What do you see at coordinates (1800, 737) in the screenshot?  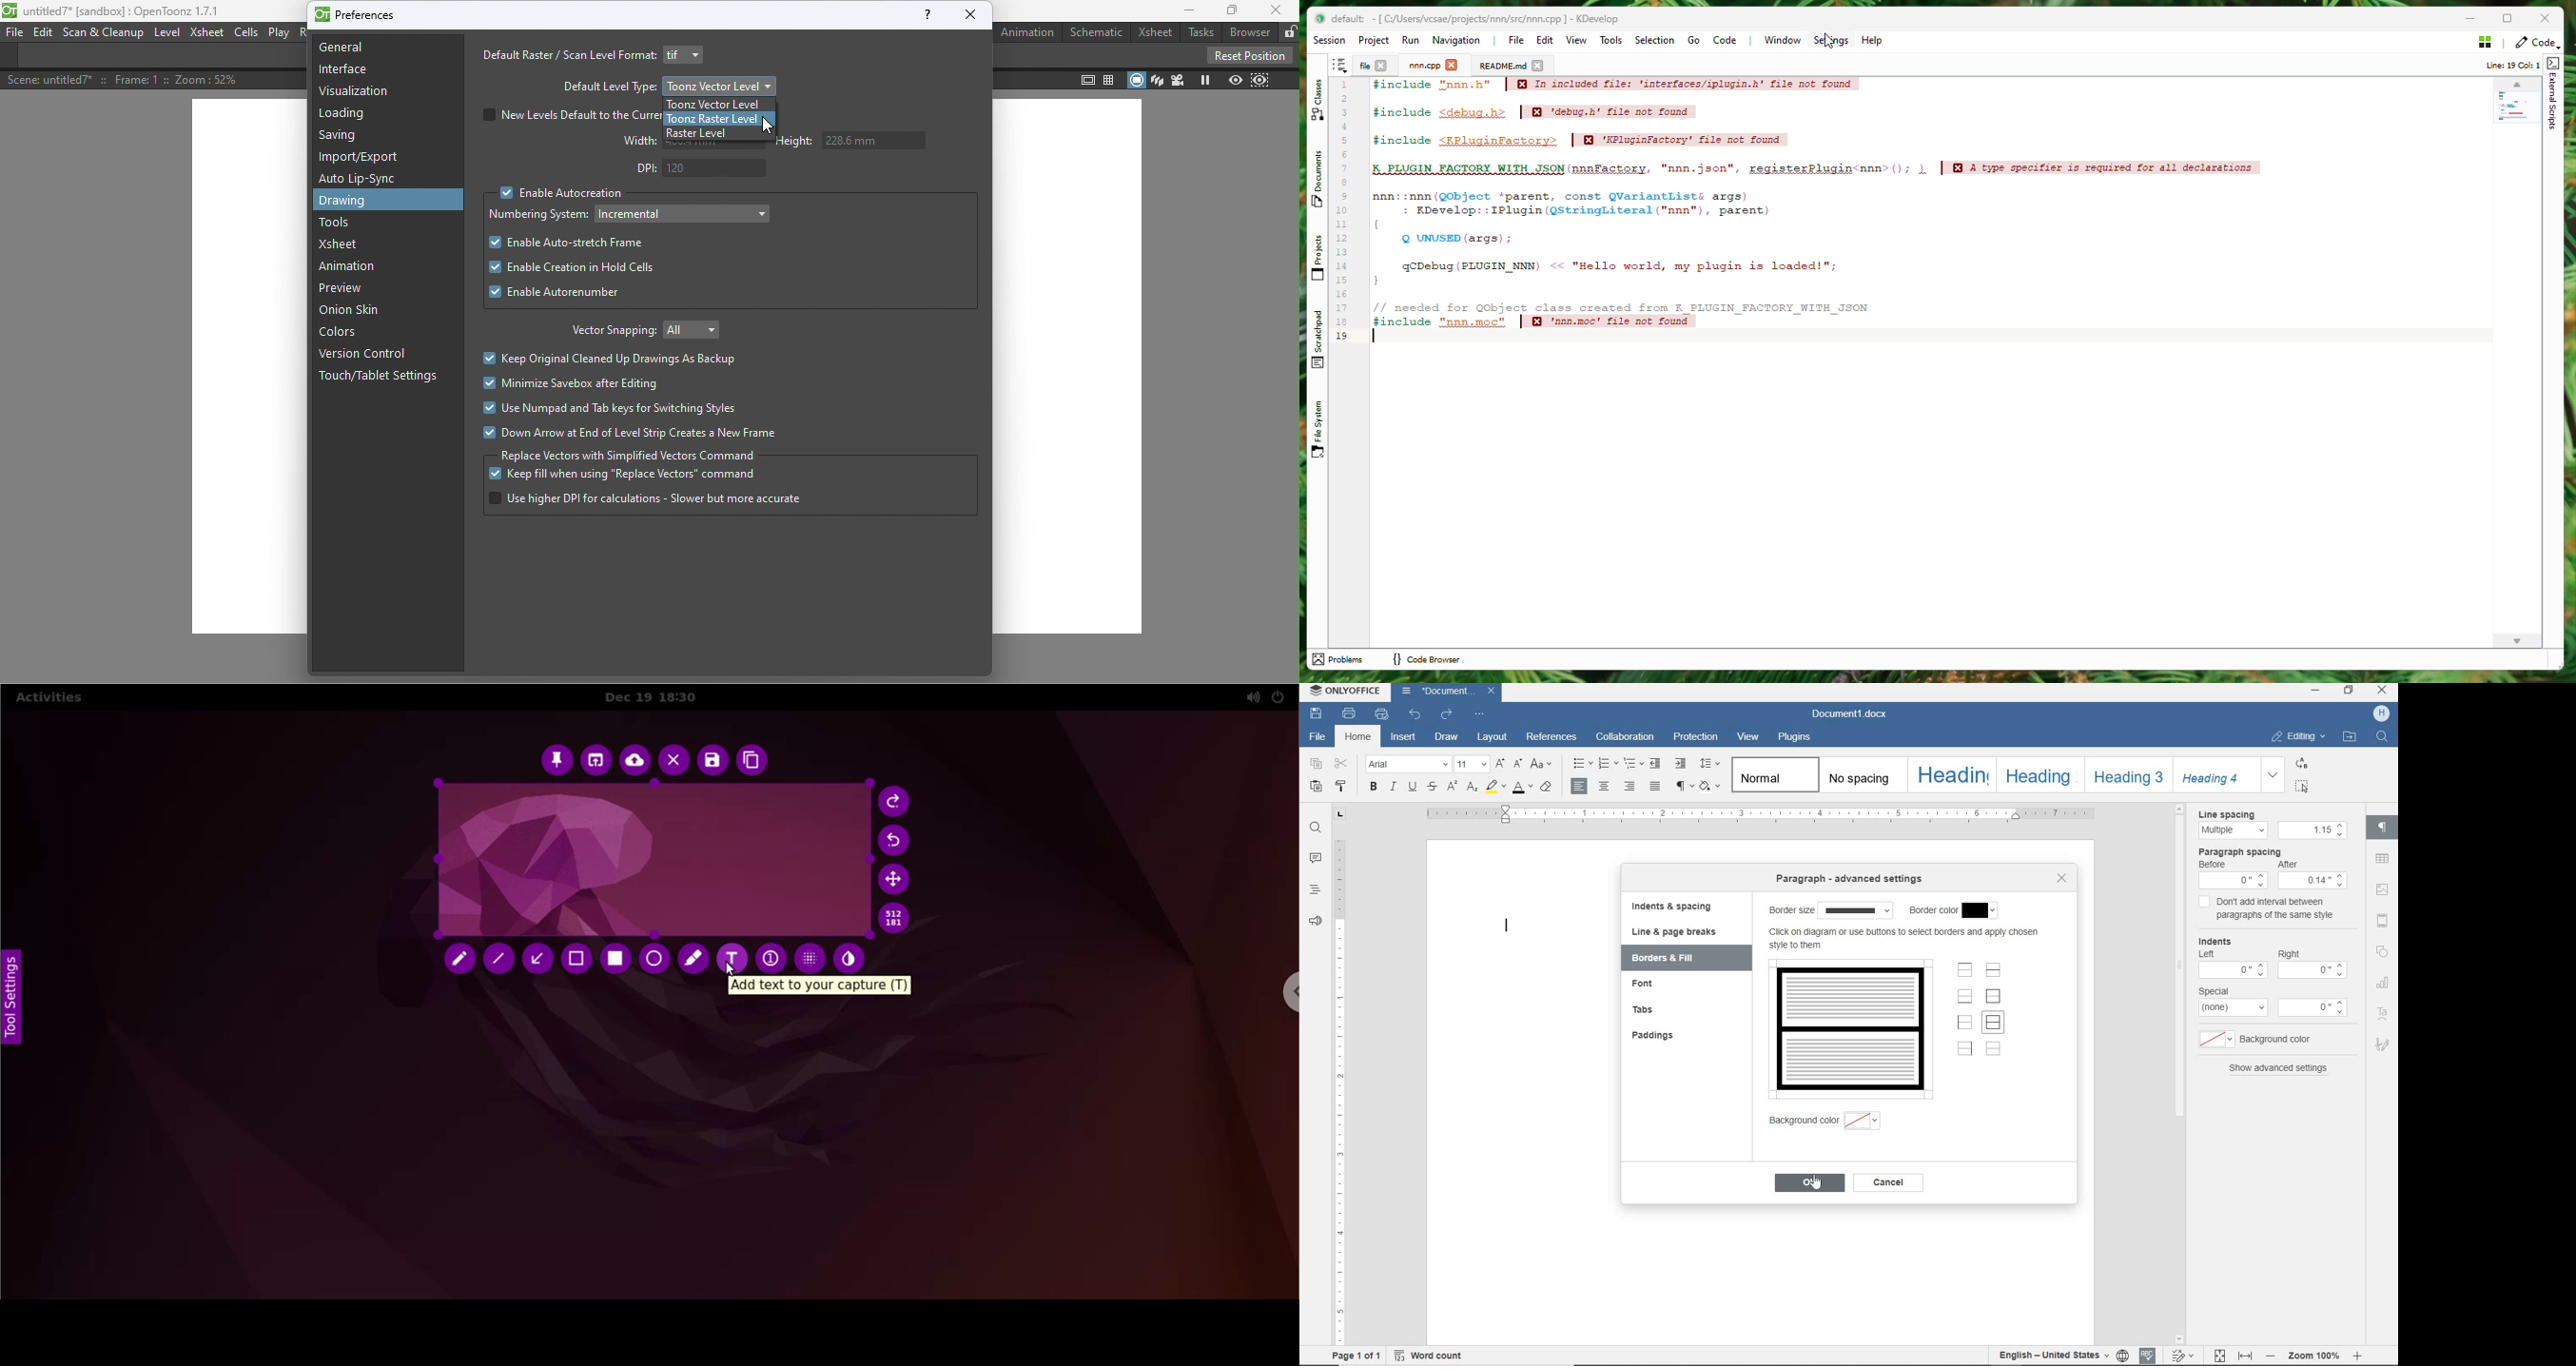 I see `plugins` at bounding box center [1800, 737].